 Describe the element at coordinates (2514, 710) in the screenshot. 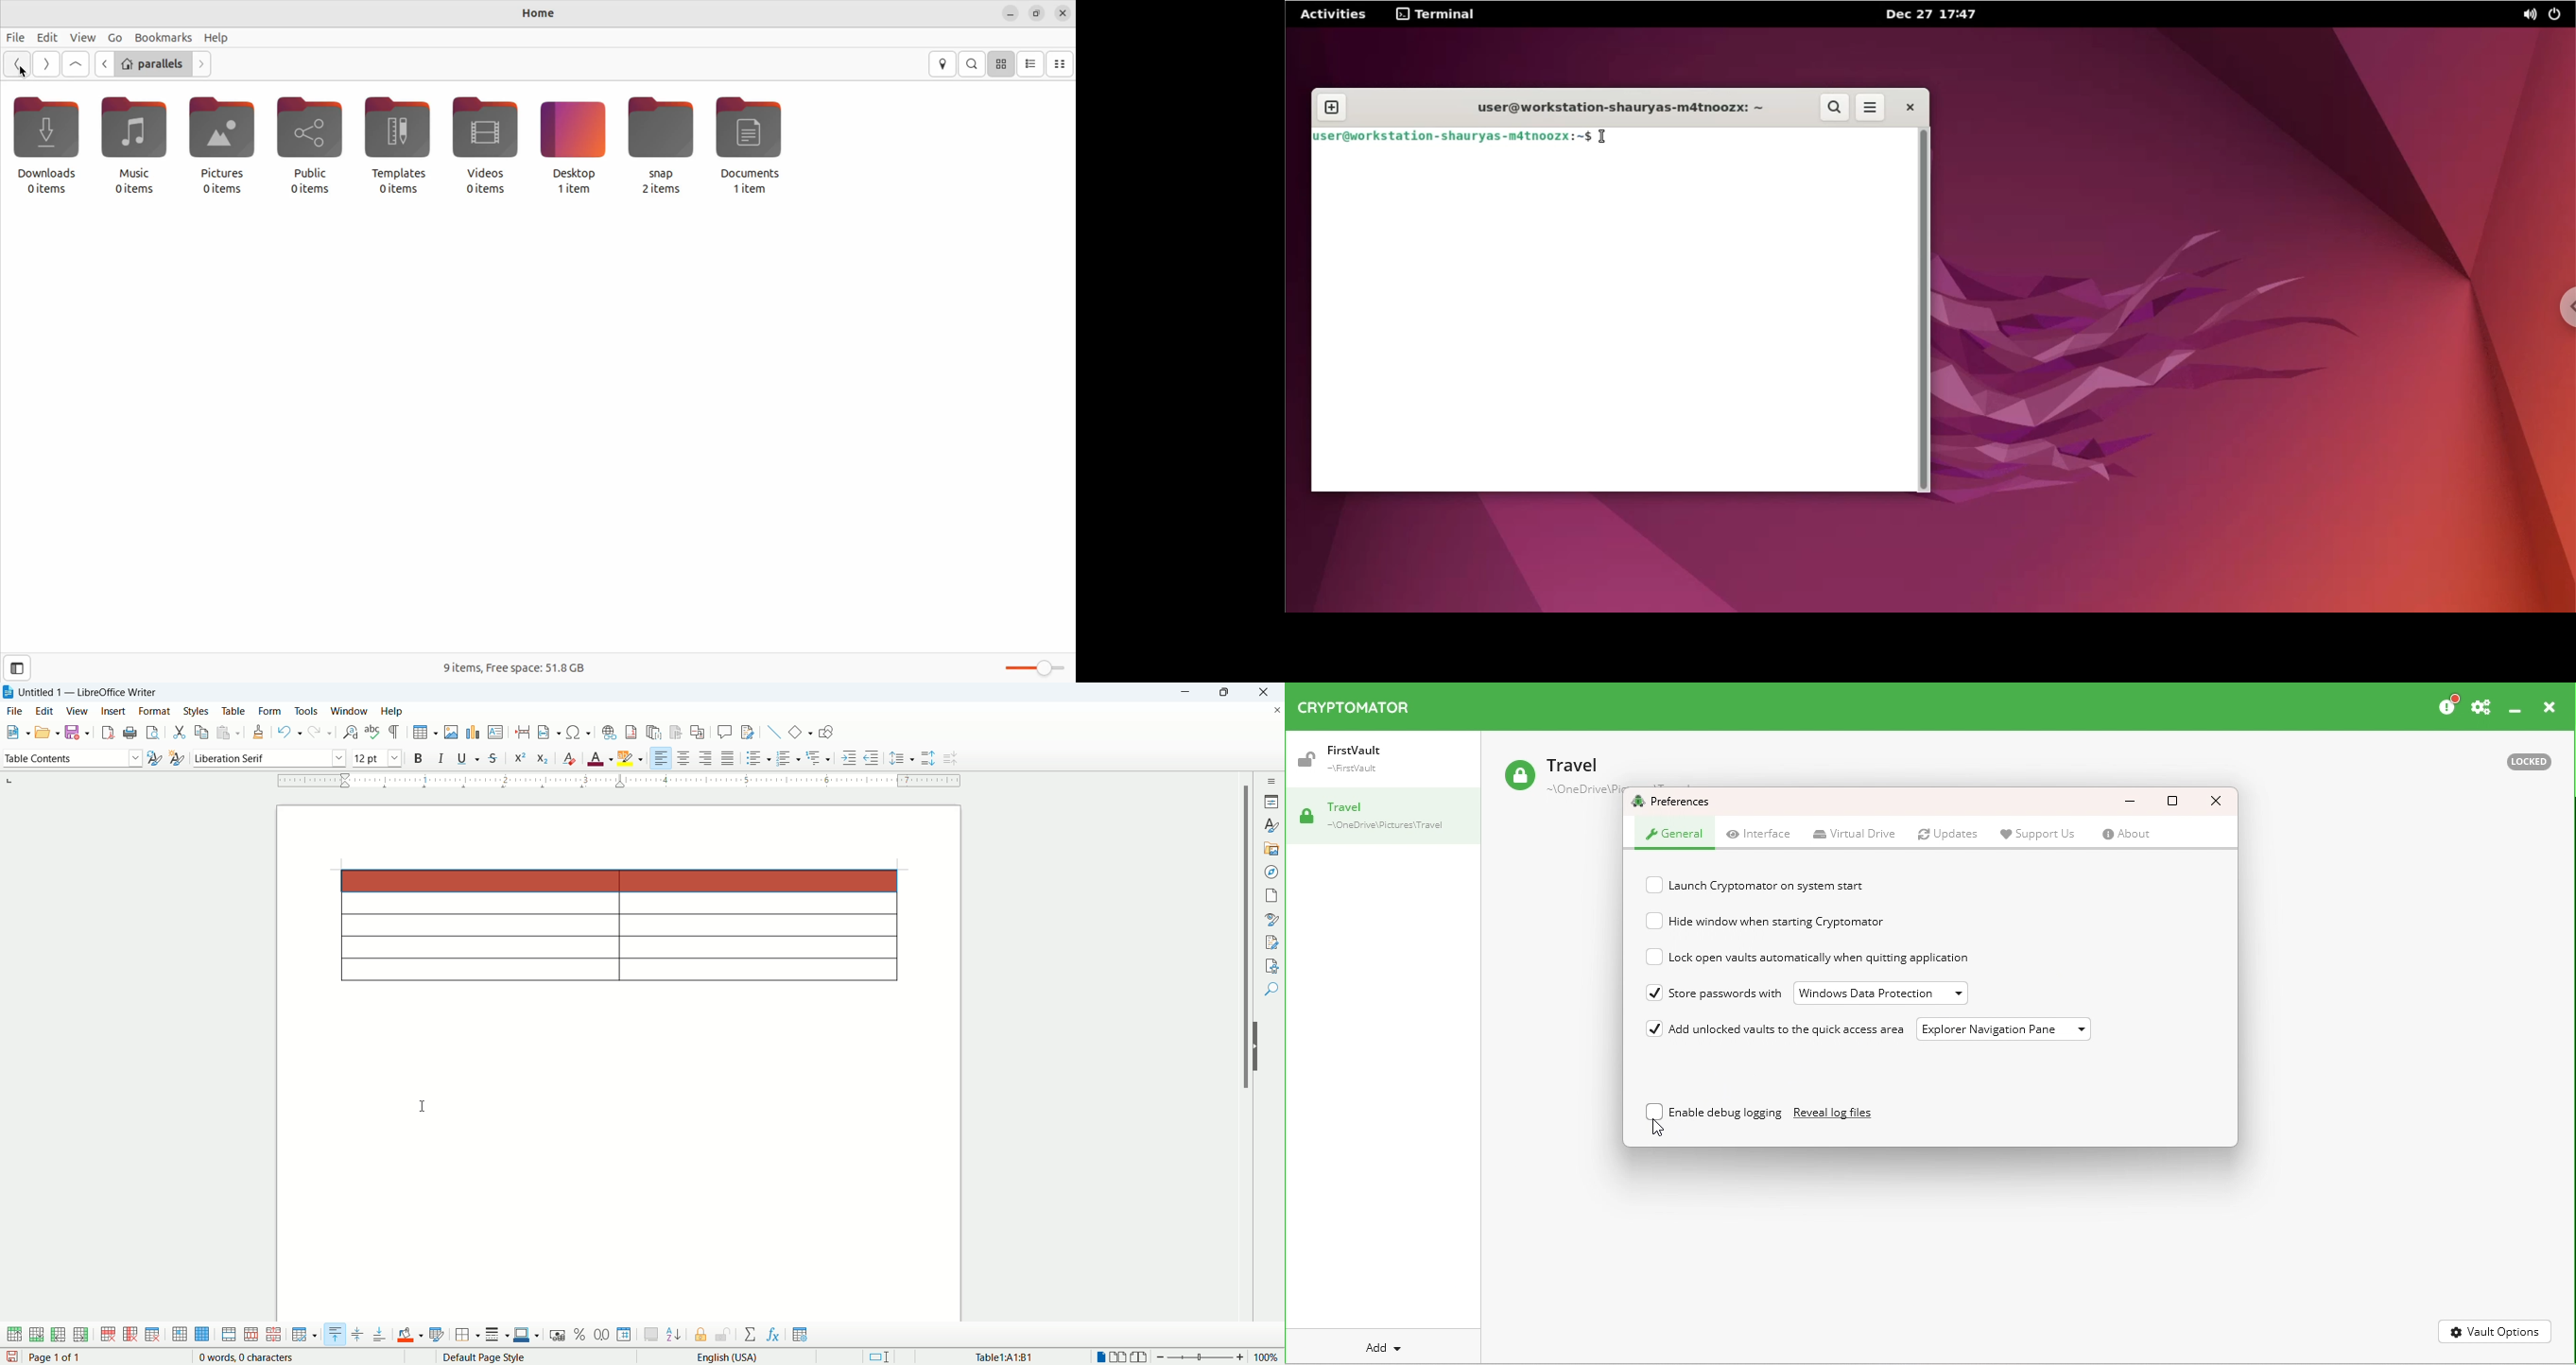

I see `Minimize` at that location.